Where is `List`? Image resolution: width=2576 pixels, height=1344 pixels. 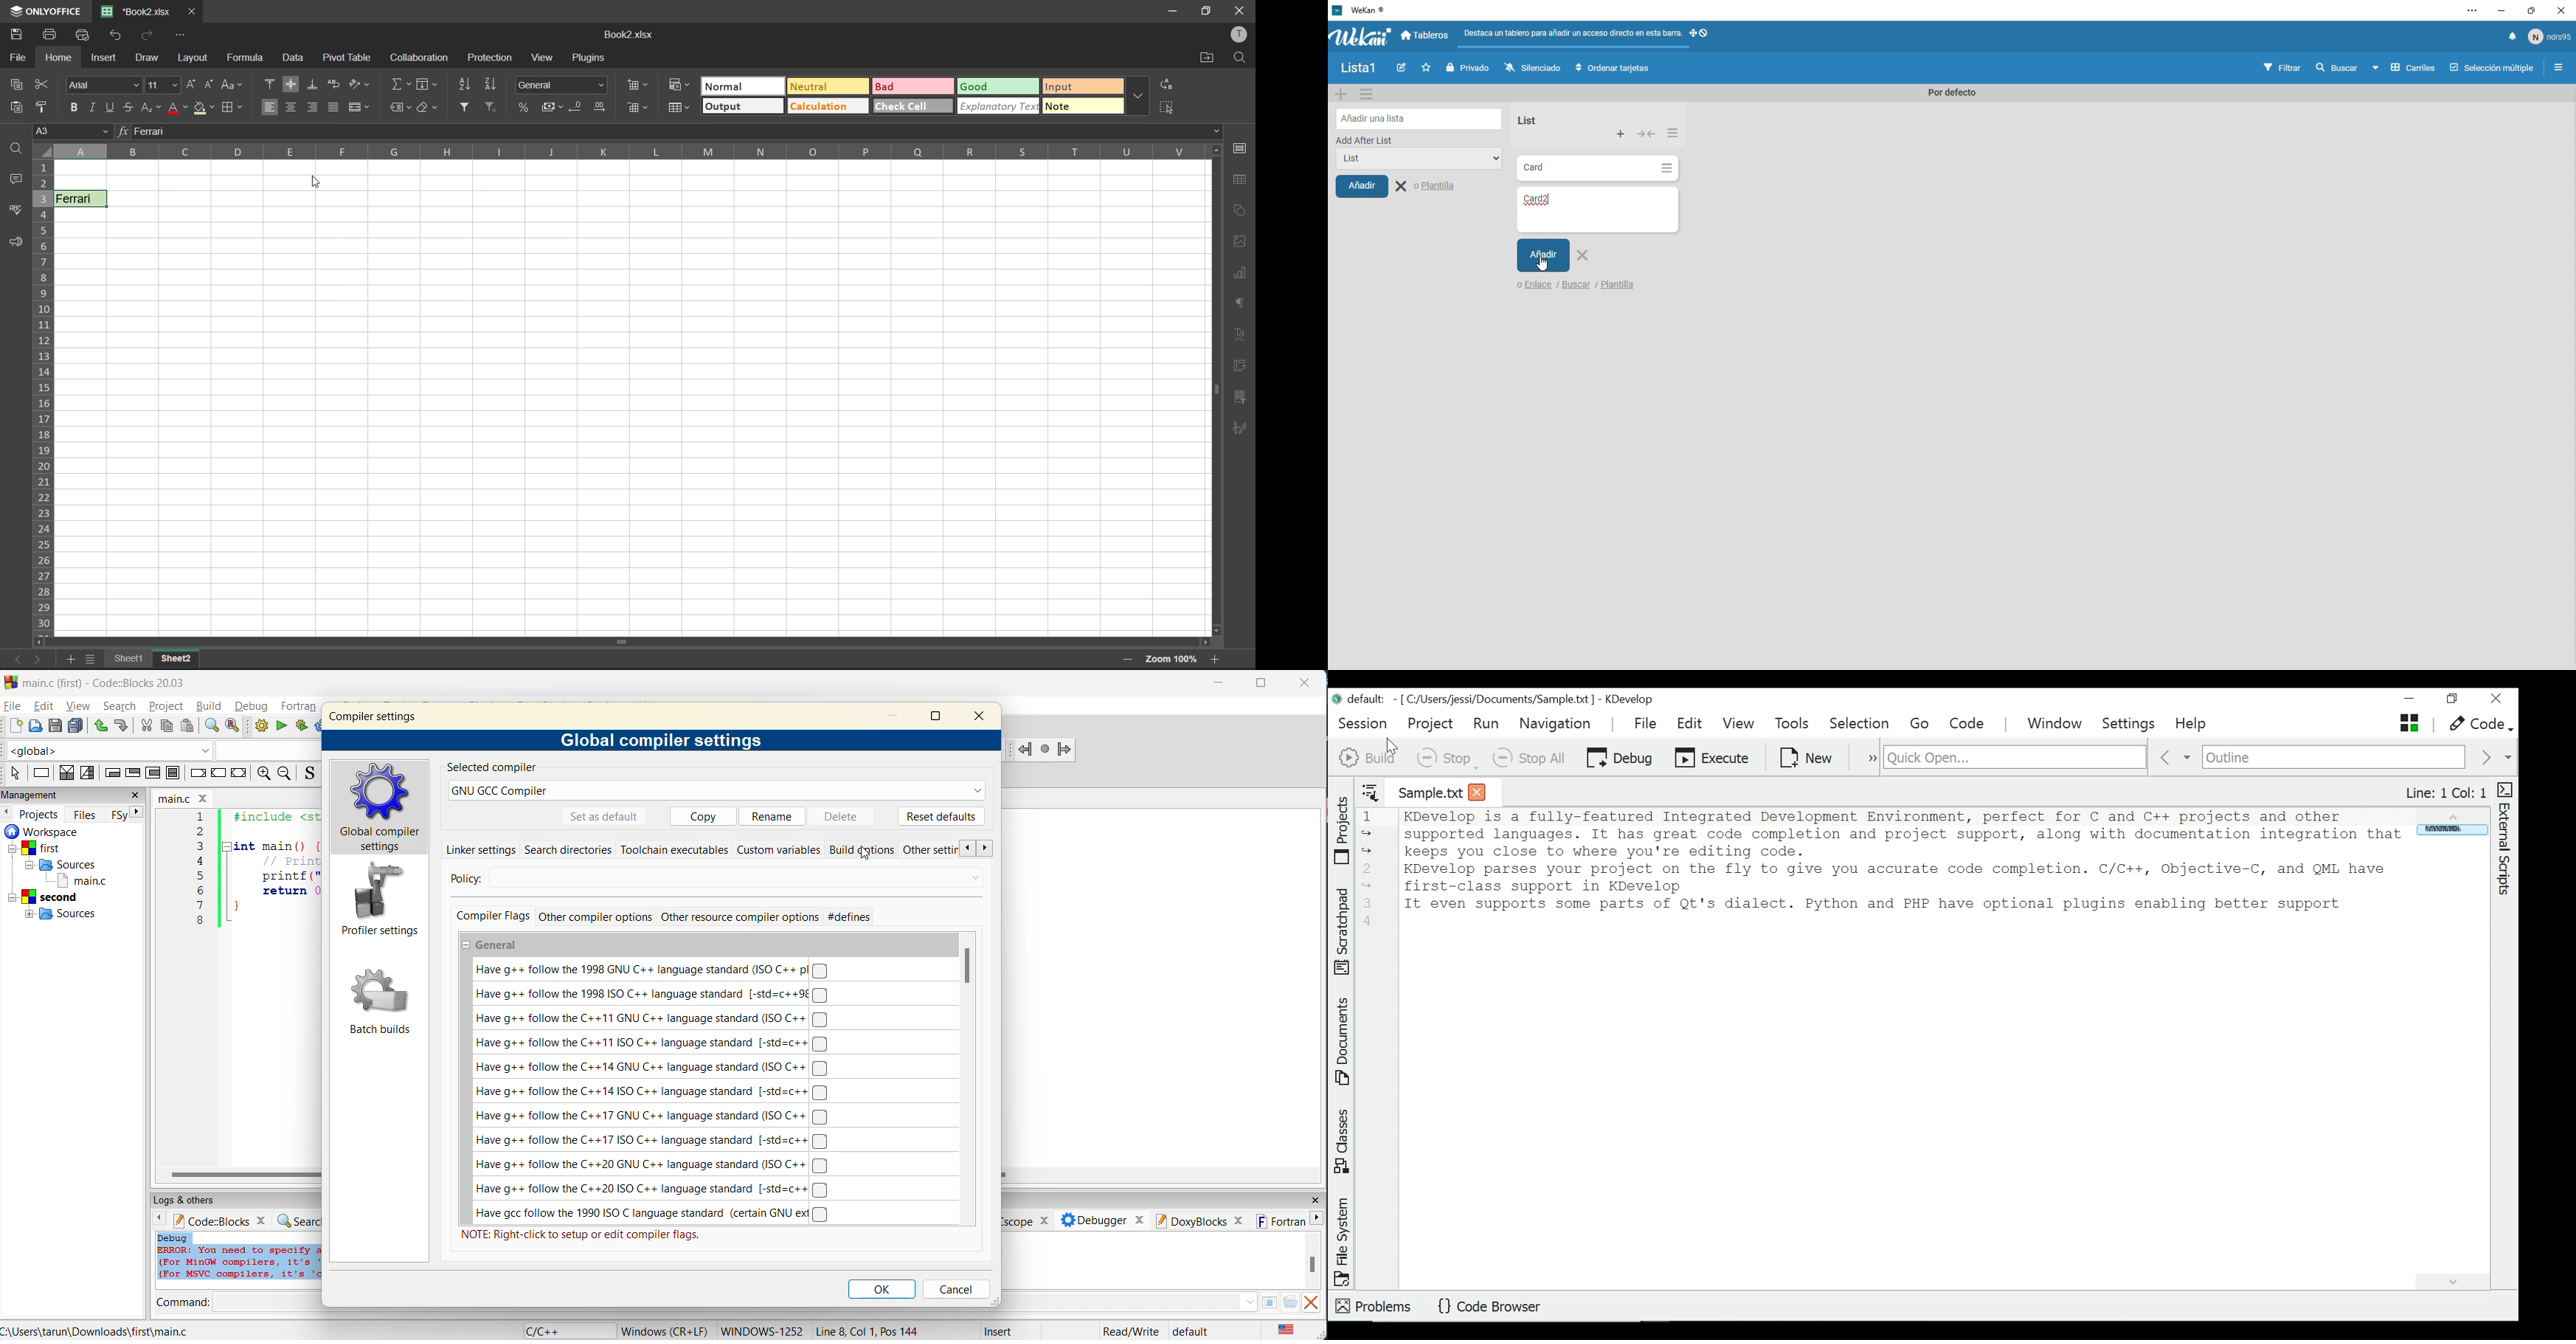
List is located at coordinates (1414, 160).